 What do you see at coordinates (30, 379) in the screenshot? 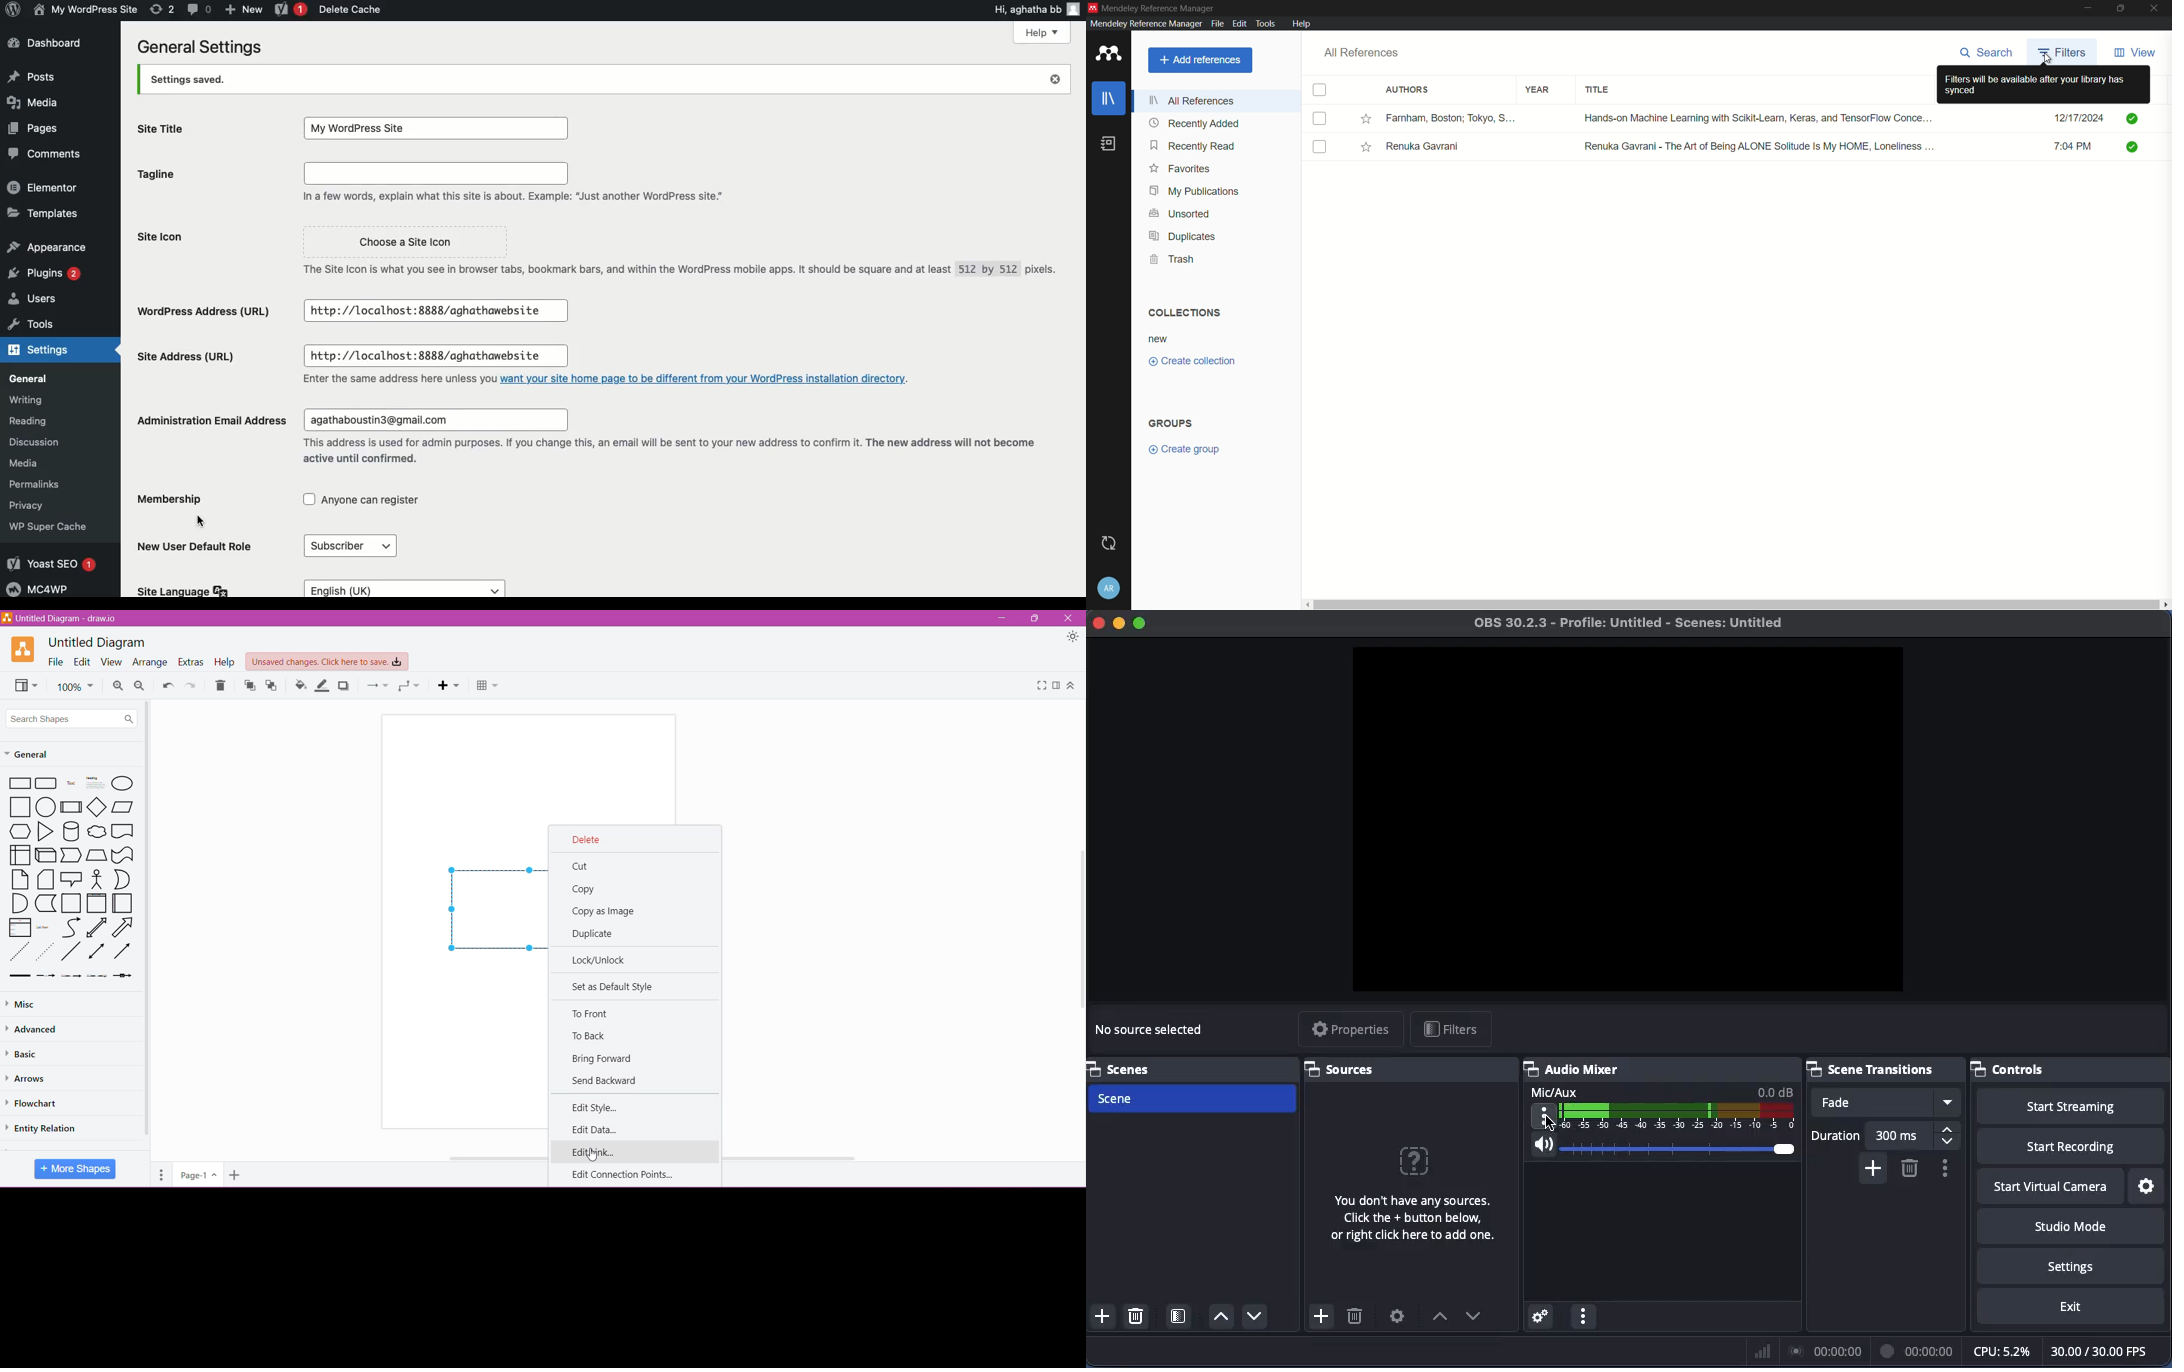
I see `General` at bounding box center [30, 379].